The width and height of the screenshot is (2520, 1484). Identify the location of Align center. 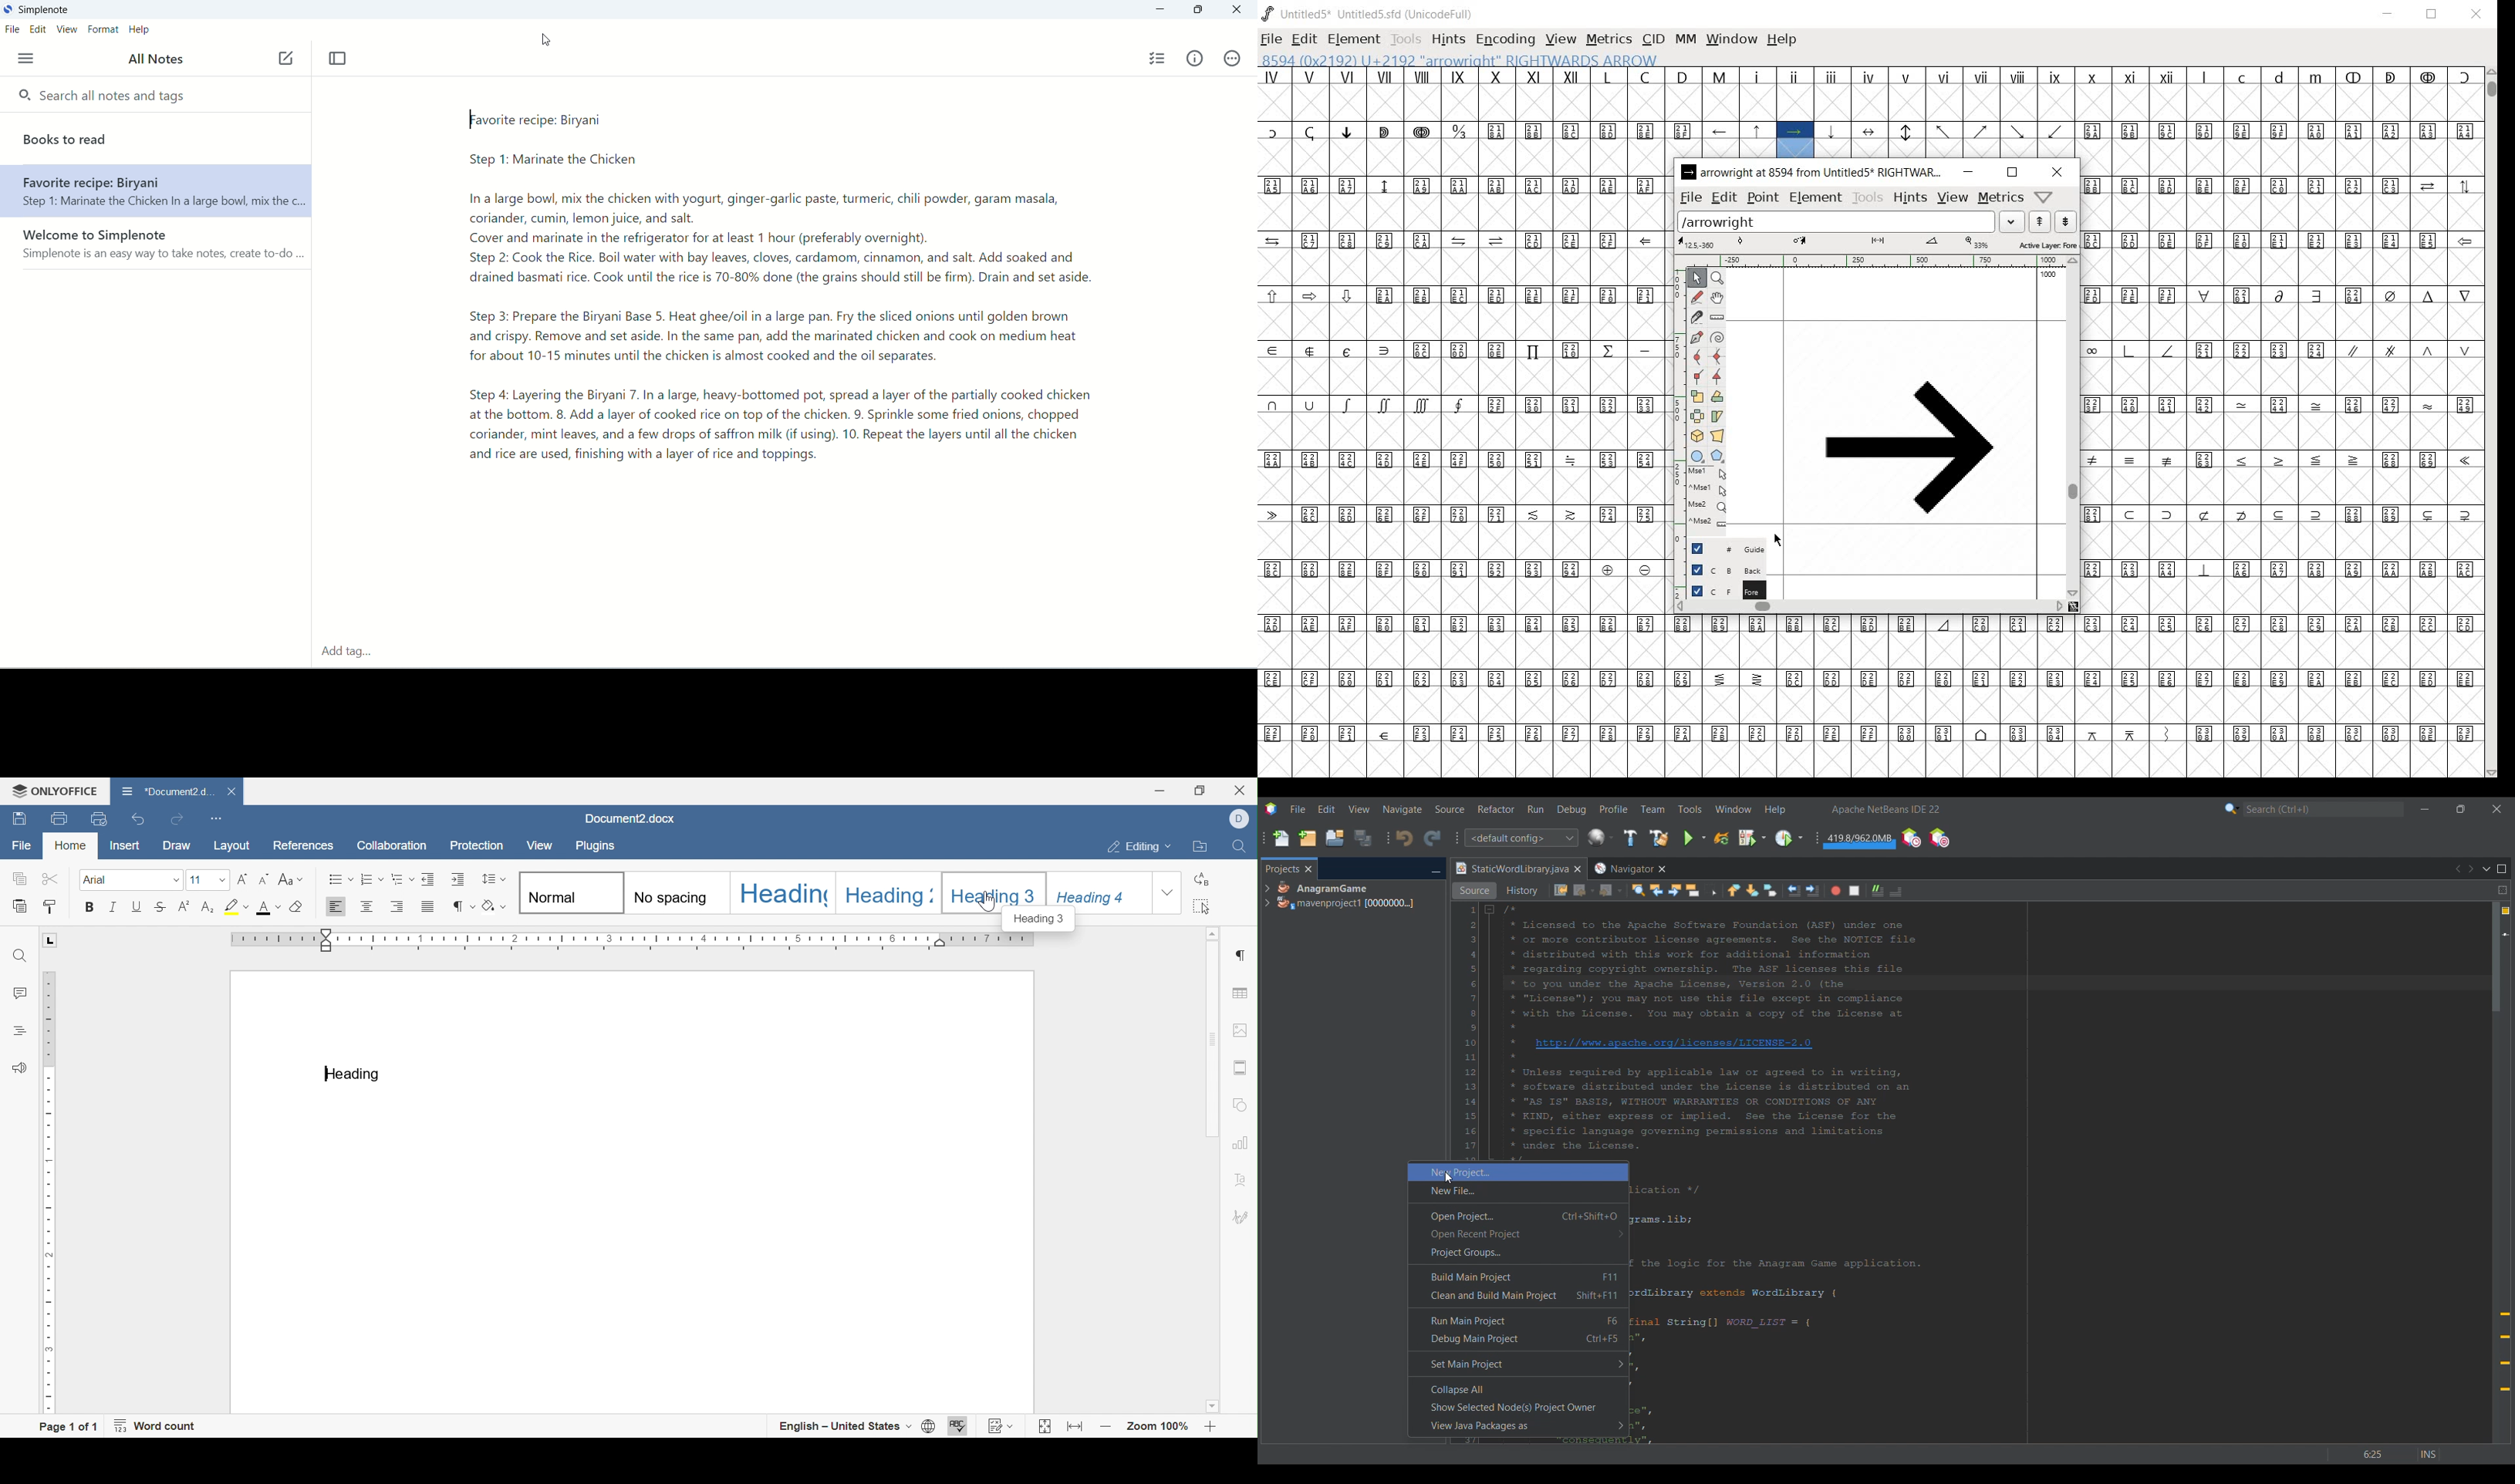
(366, 909).